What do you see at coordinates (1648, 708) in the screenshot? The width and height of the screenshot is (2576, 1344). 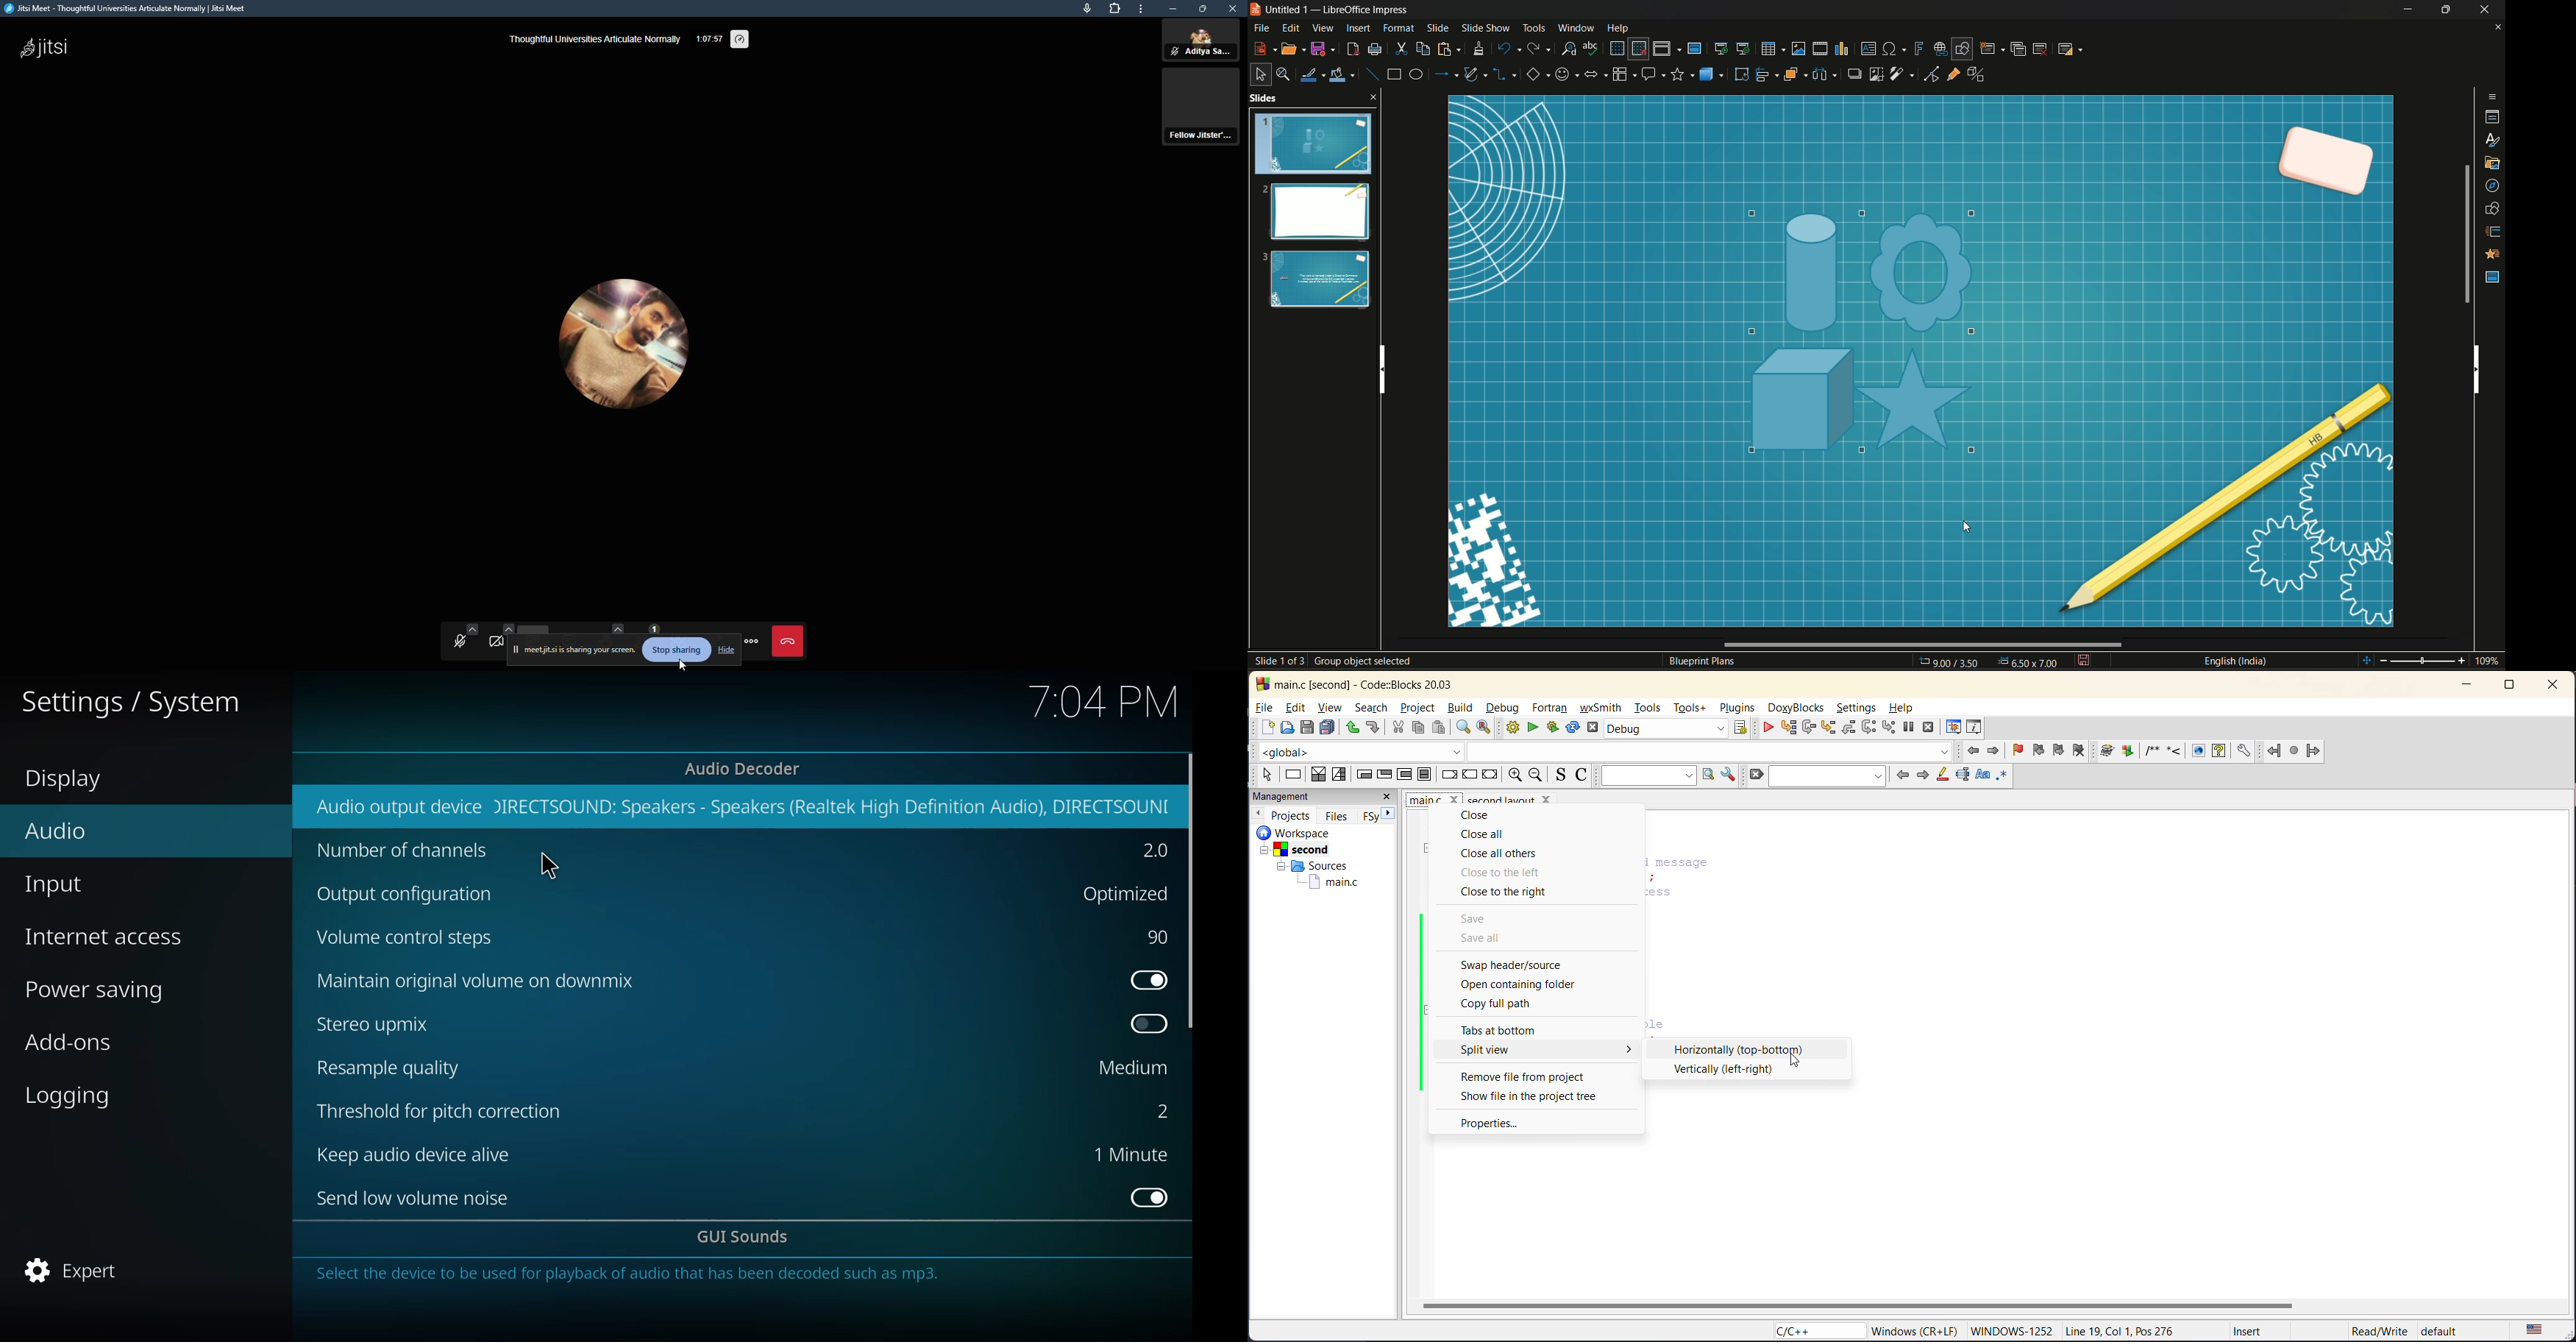 I see `tools` at bounding box center [1648, 708].